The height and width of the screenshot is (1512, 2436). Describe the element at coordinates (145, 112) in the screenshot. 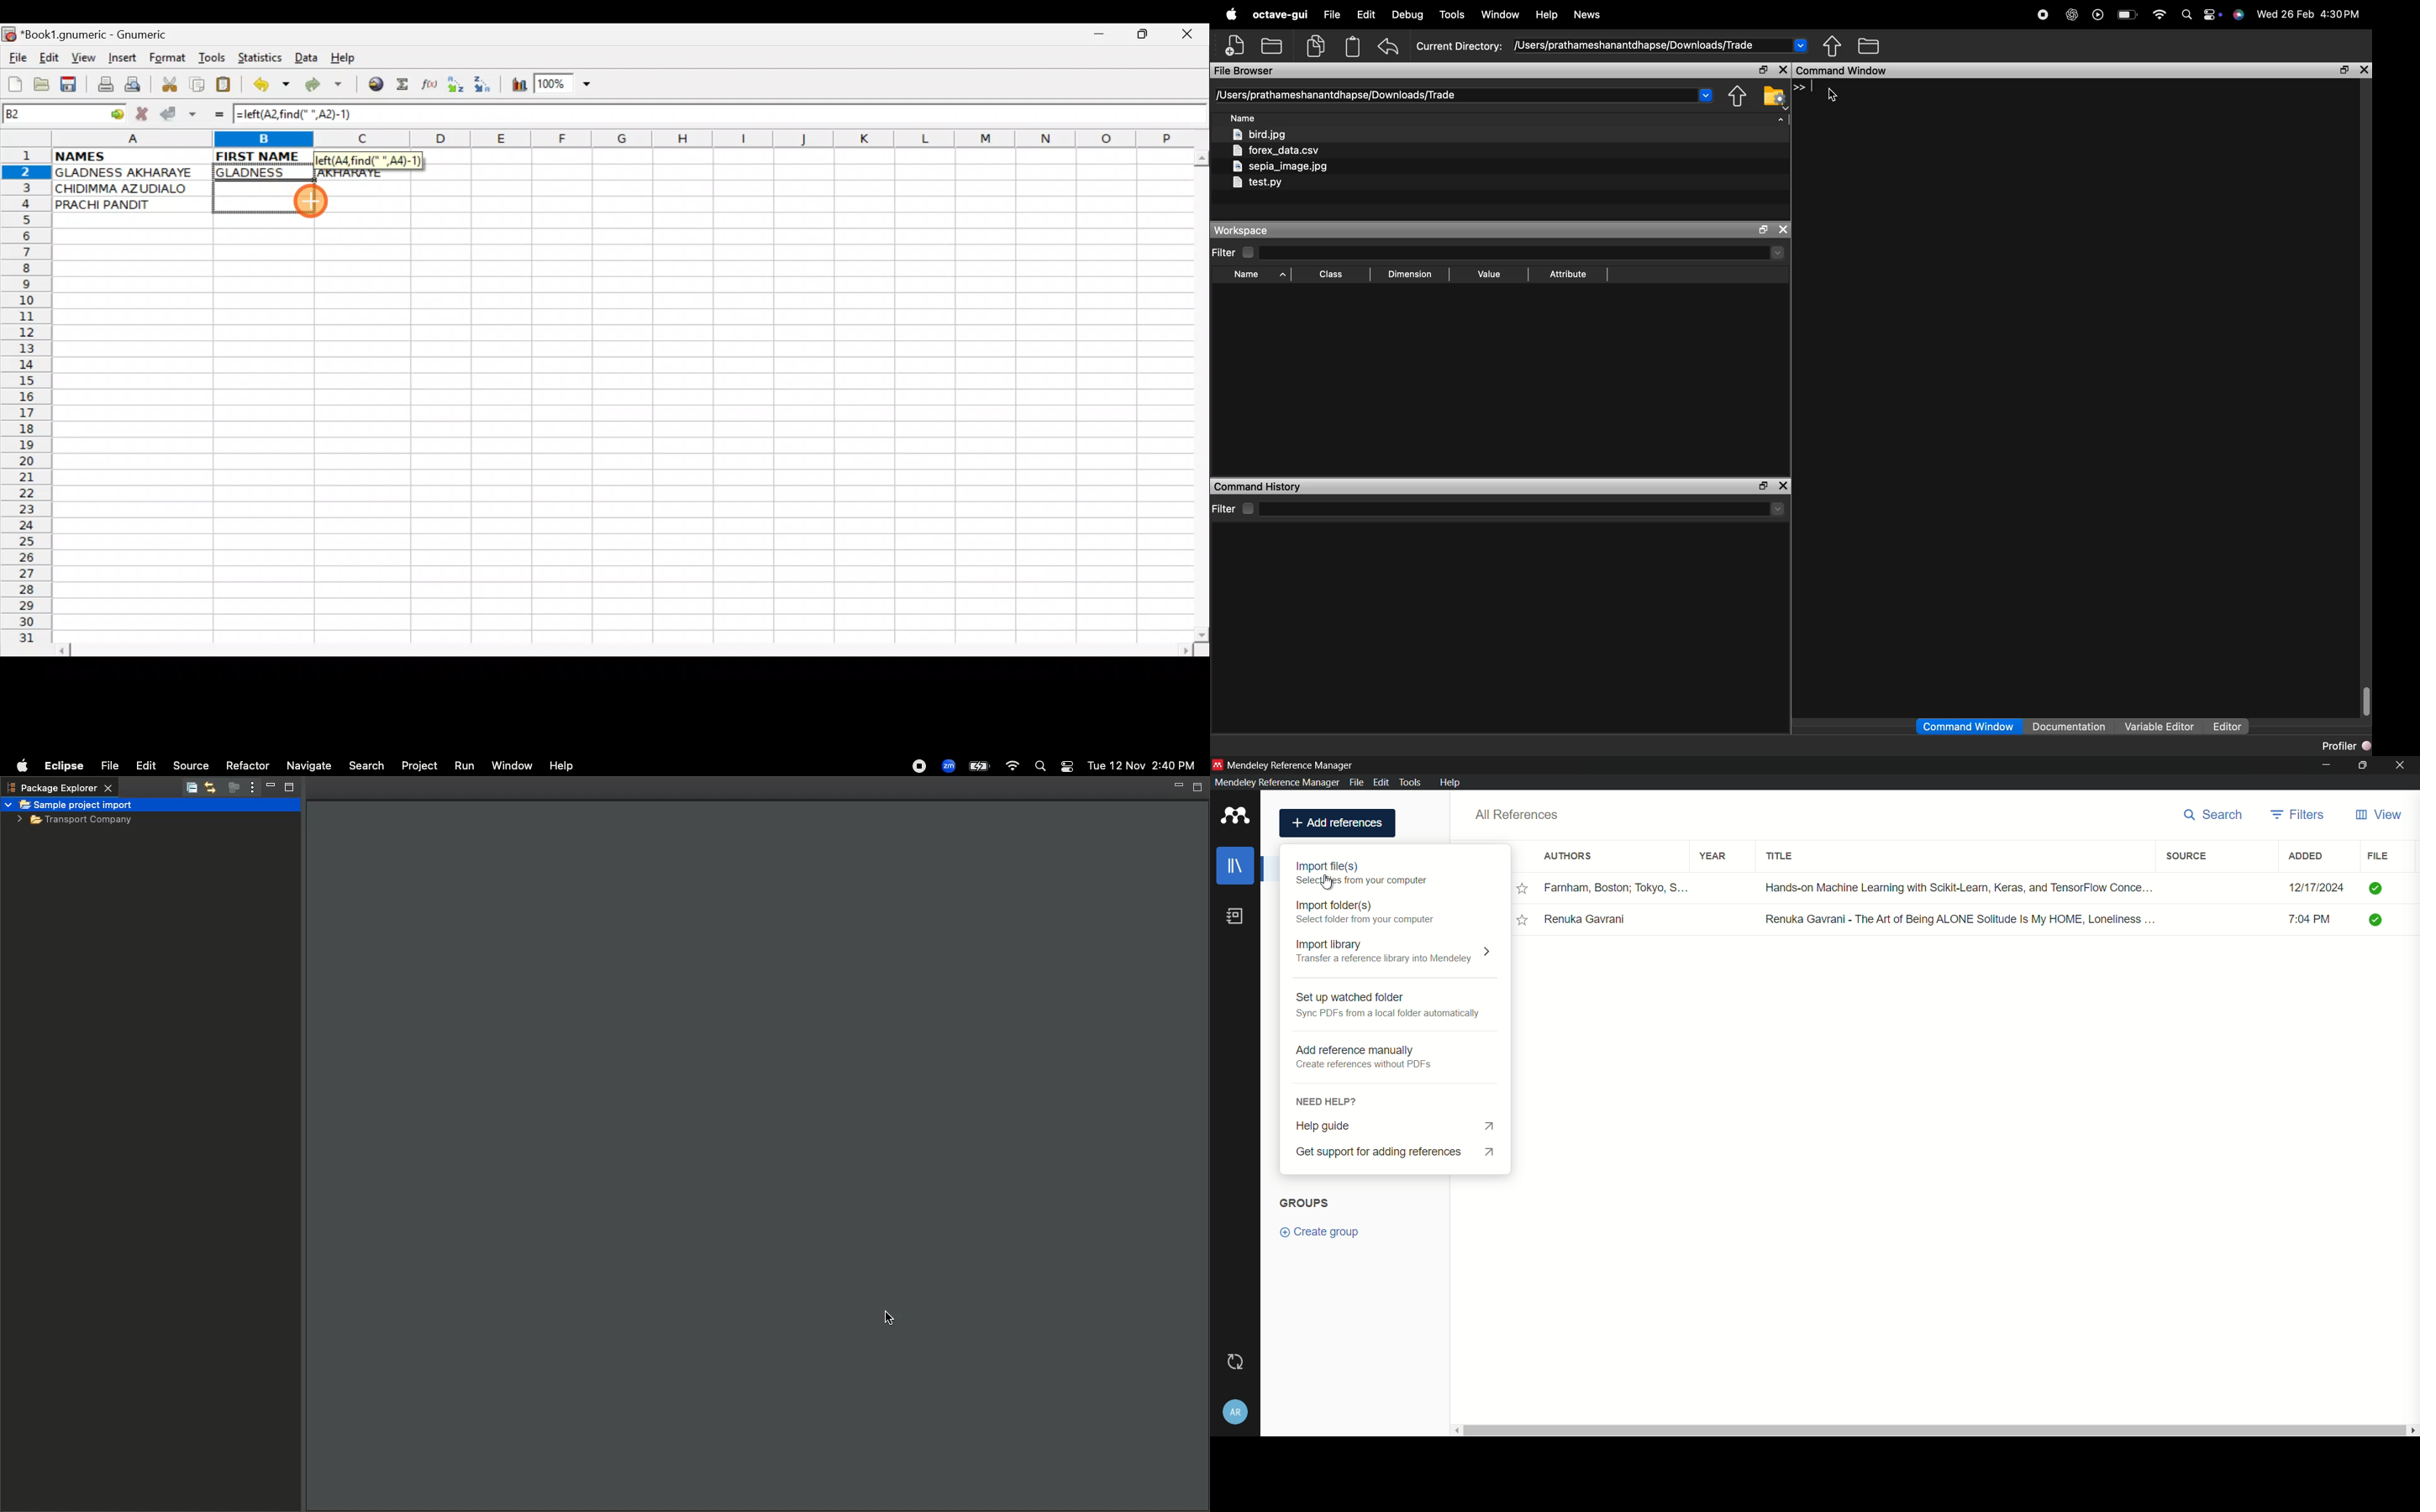

I see `Cancel change` at that location.